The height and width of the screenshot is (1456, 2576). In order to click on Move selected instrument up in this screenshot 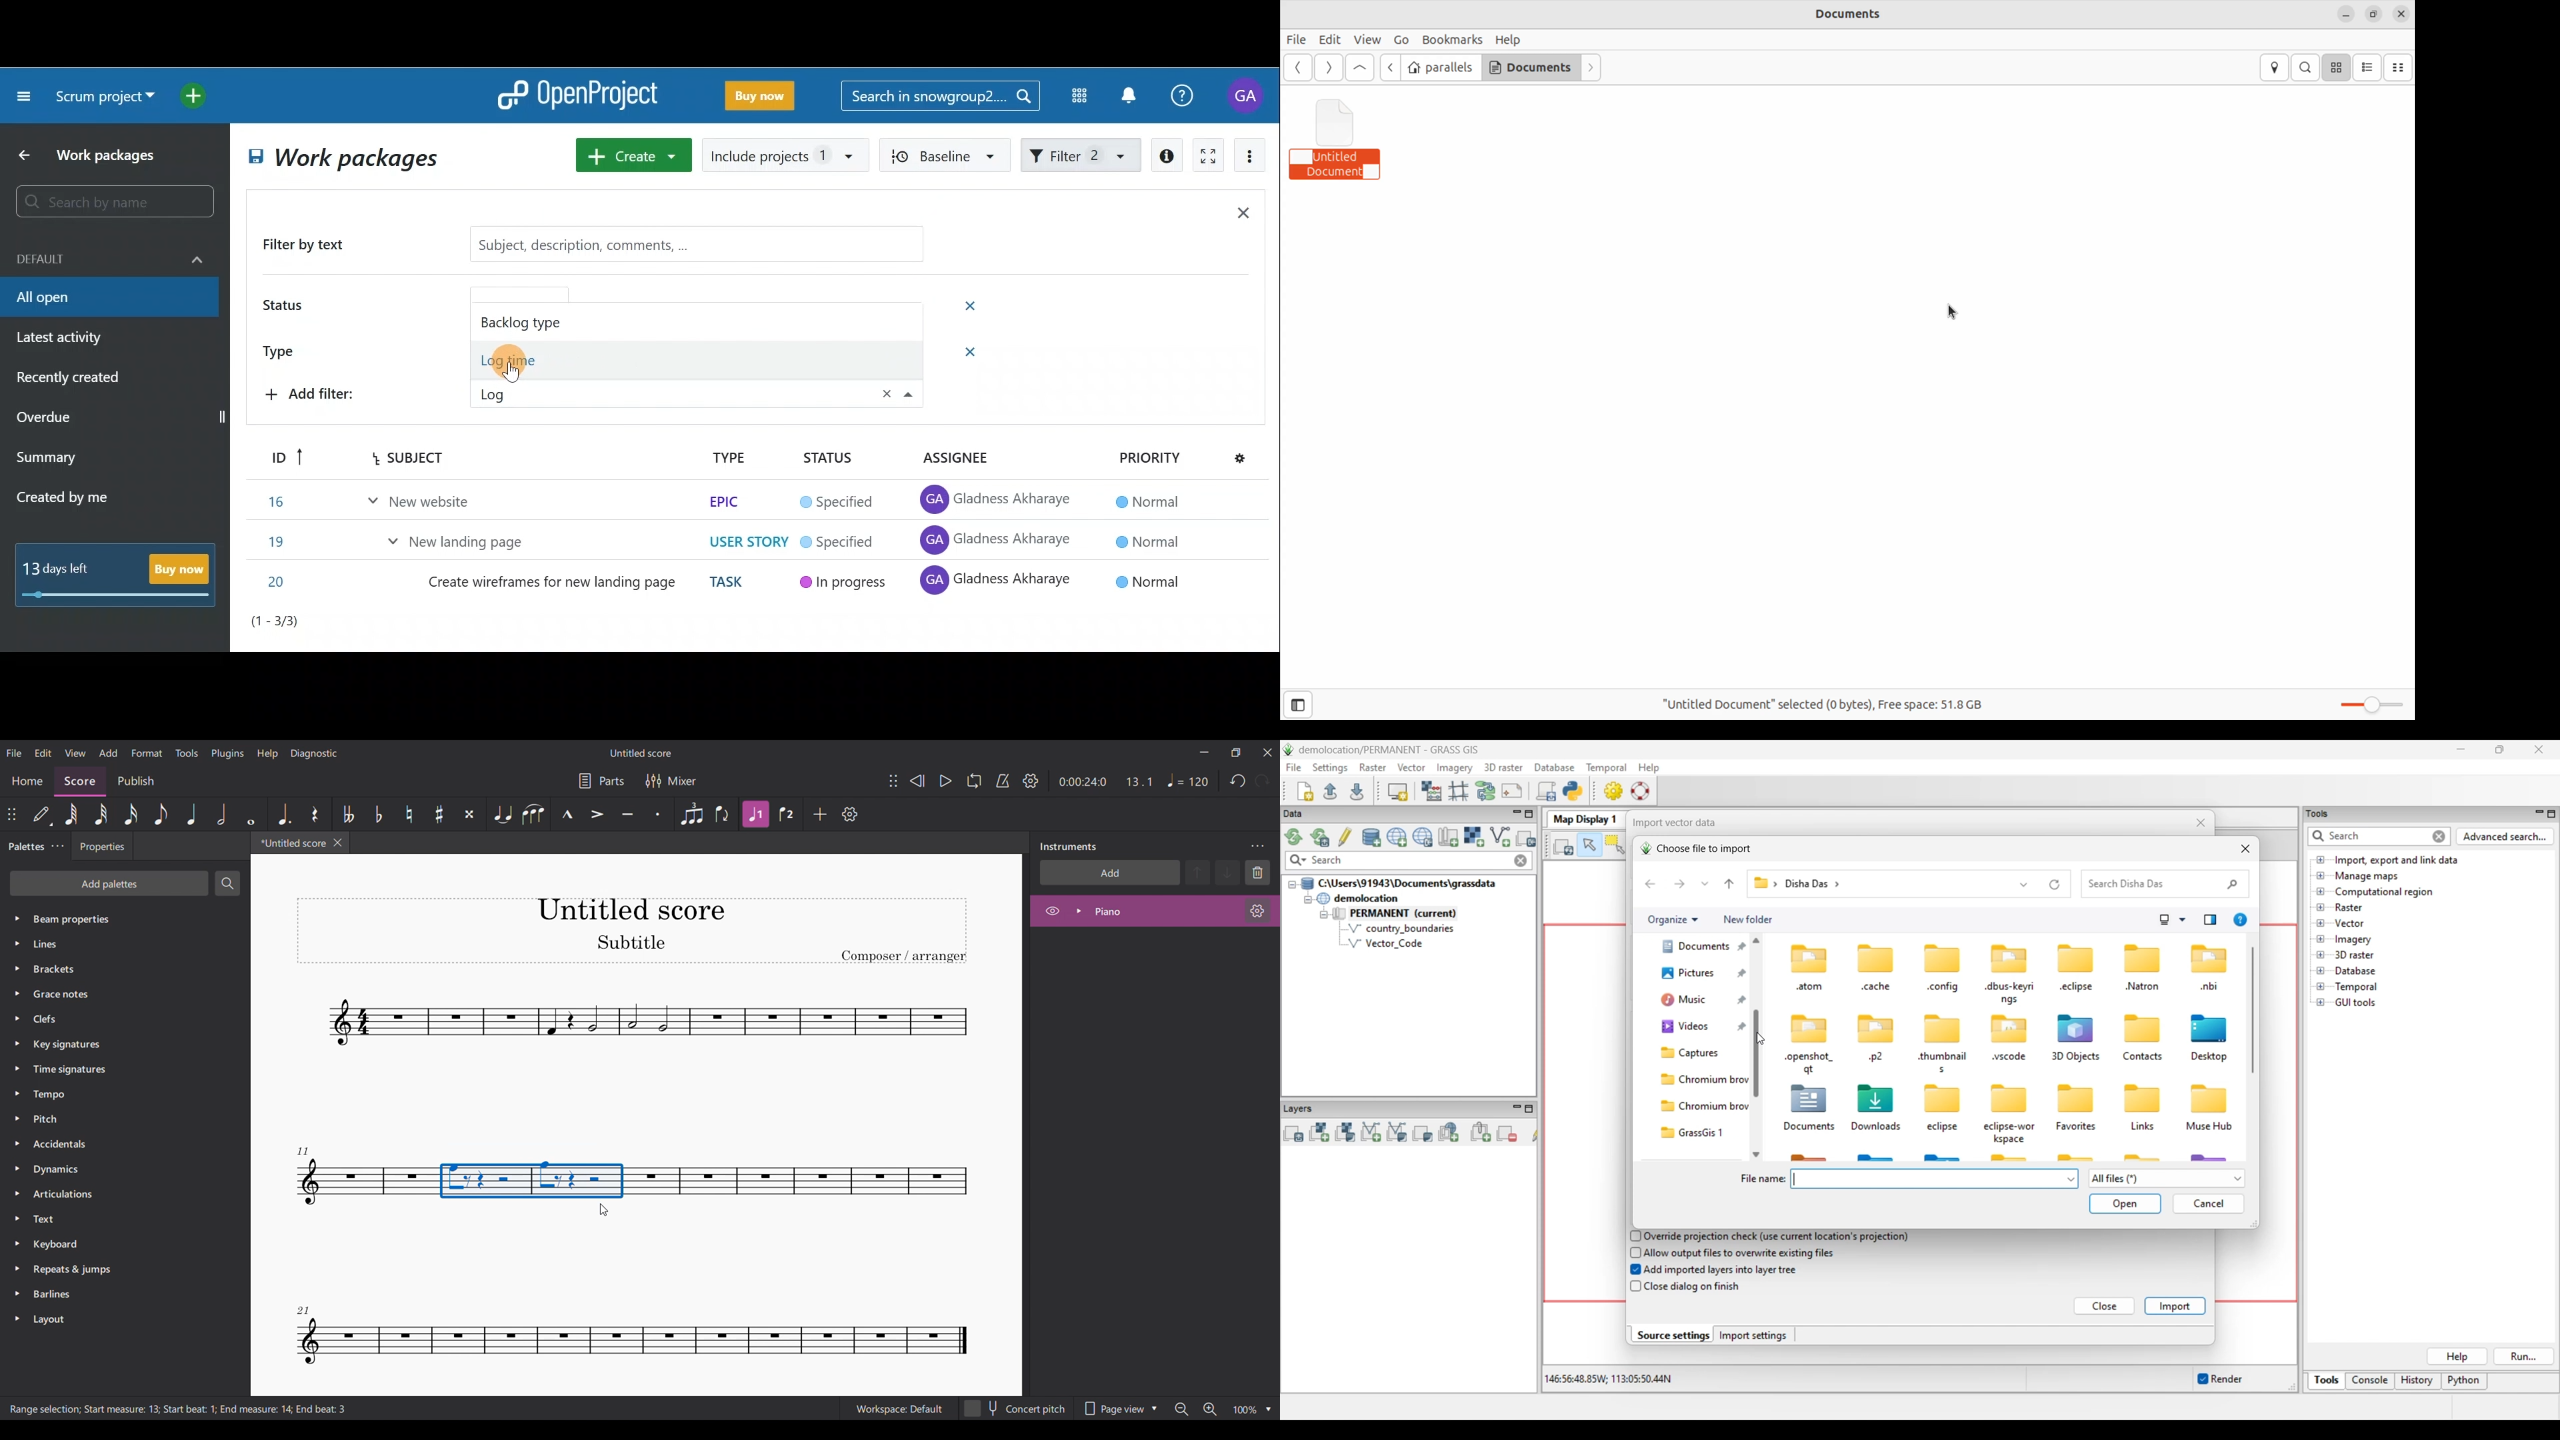, I will do `click(1199, 871)`.